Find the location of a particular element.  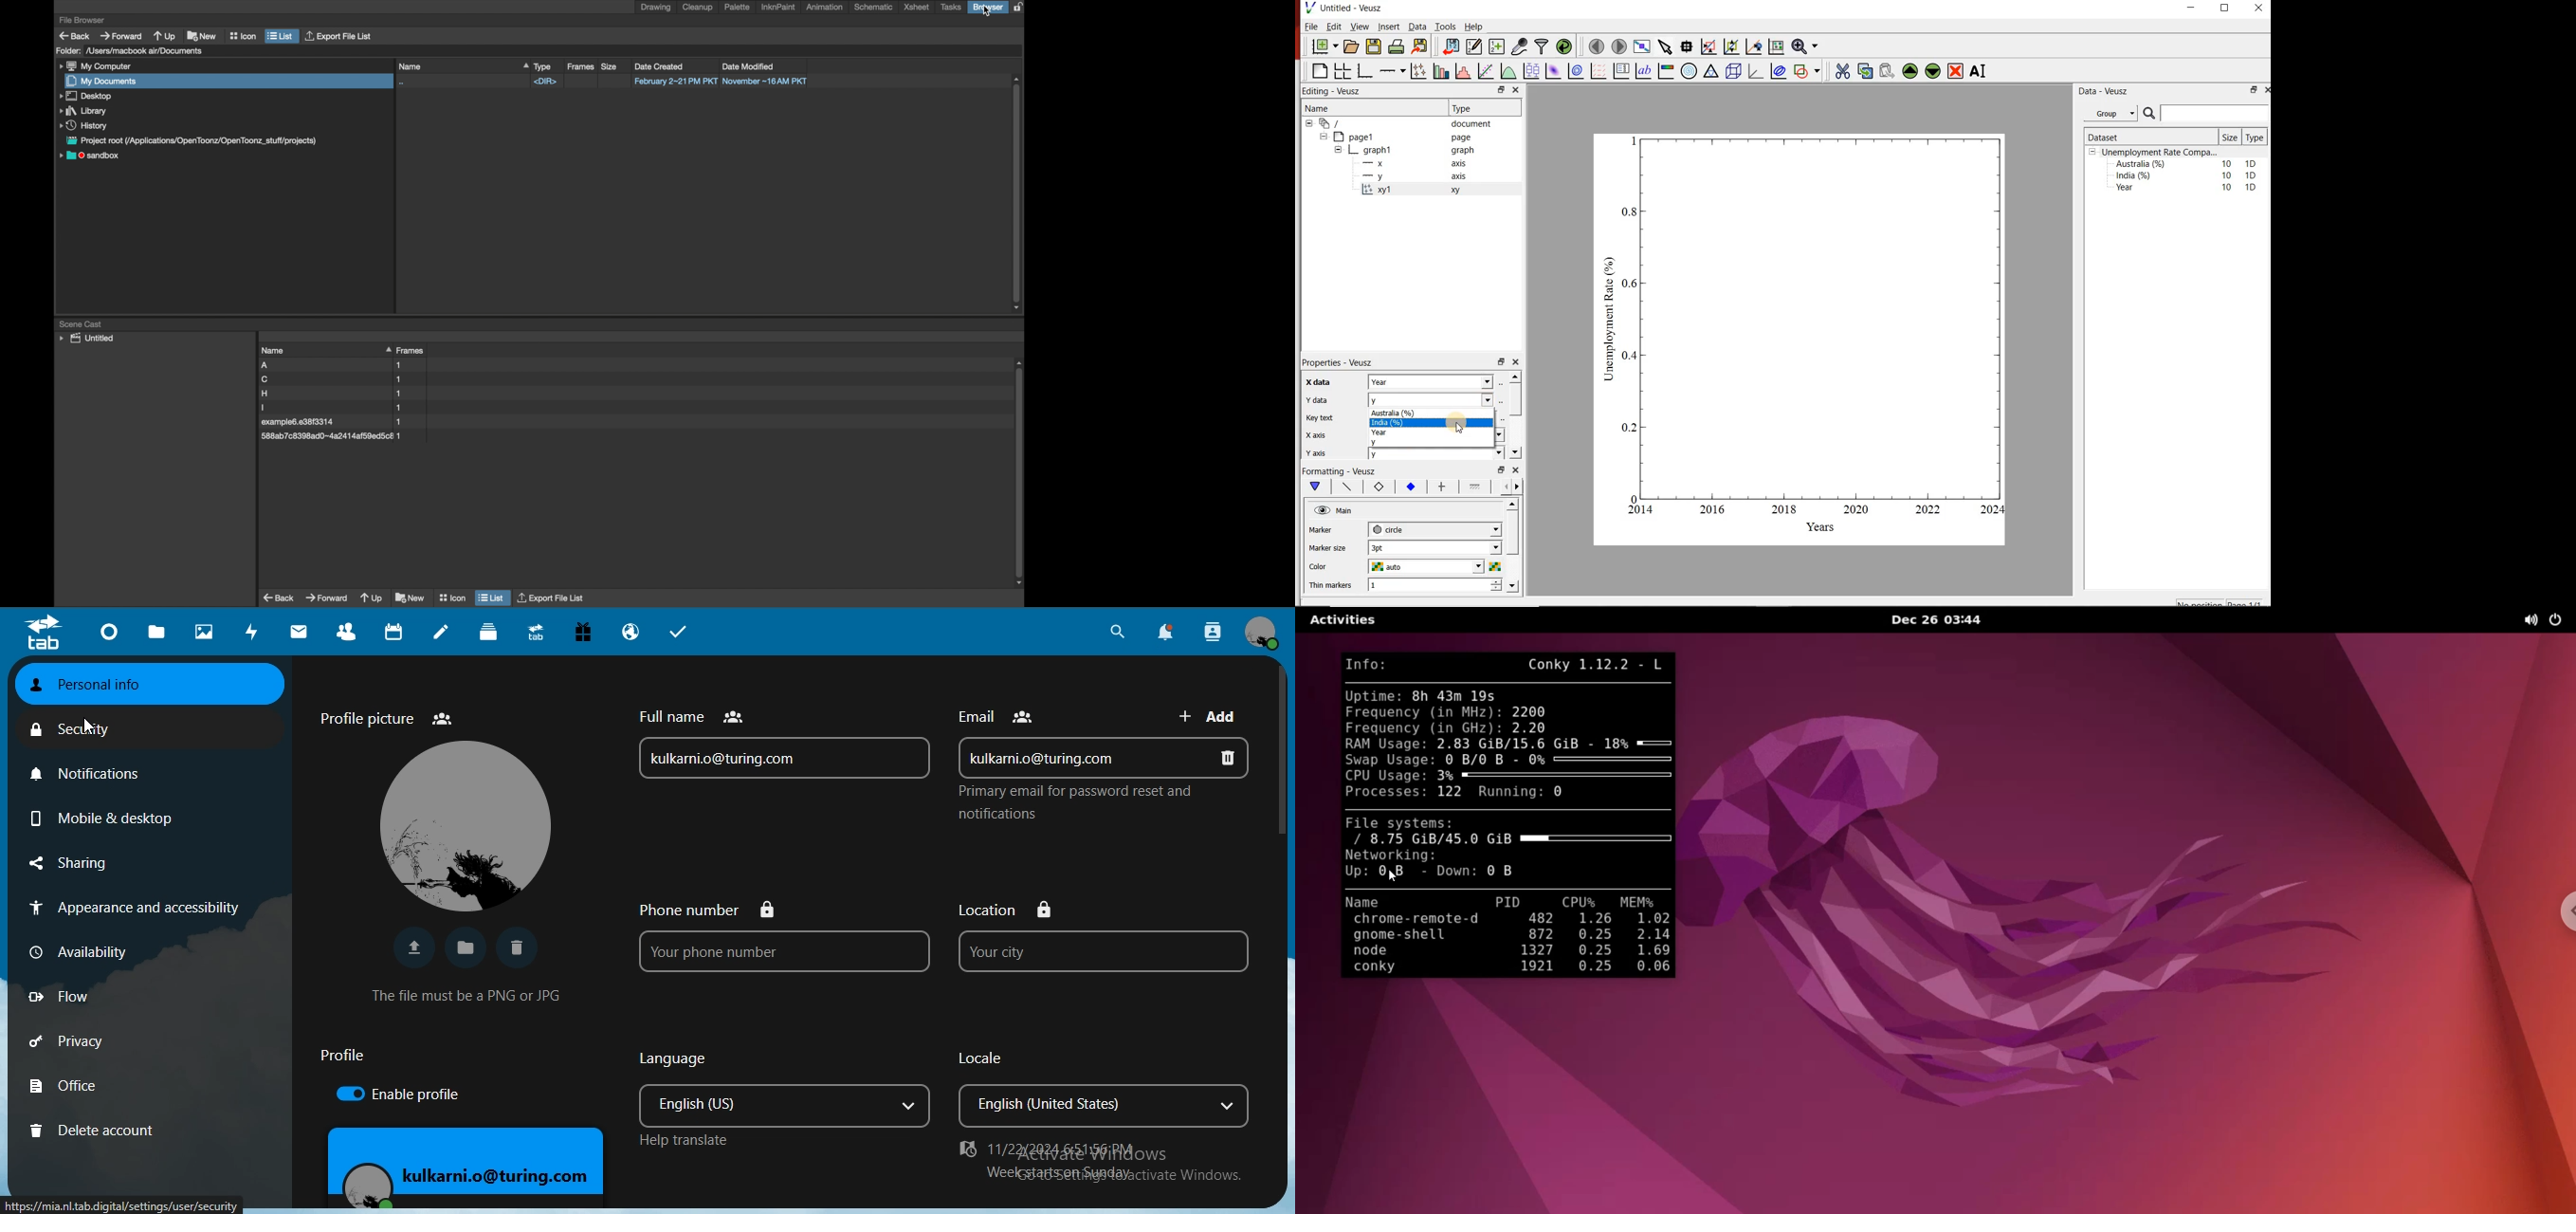

add is located at coordinates (1209, 719).